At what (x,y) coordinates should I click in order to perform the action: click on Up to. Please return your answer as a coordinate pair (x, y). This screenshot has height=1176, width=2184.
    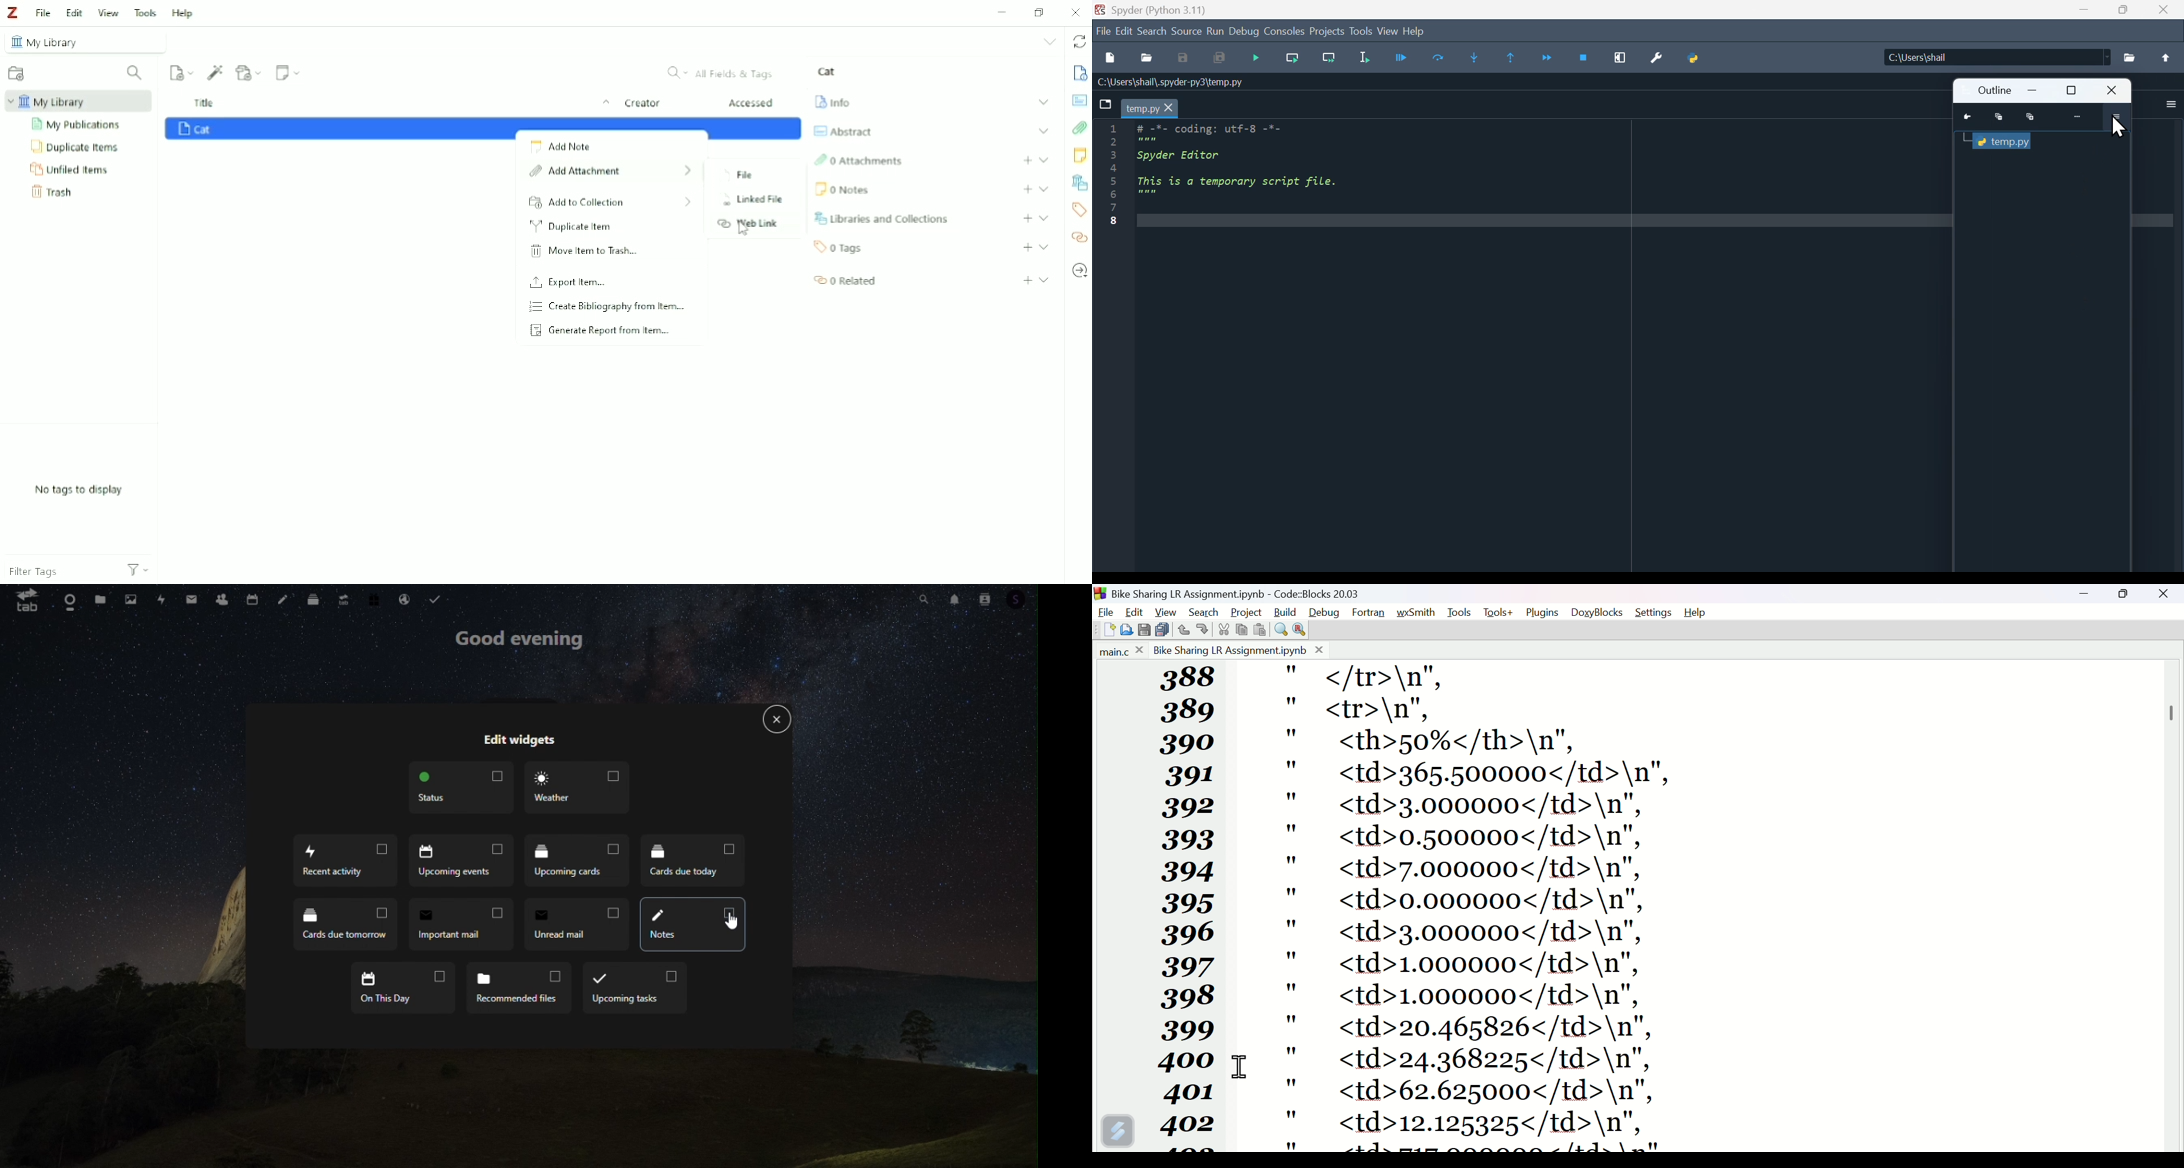
    Looking at the image, I should click on (2166, 57).